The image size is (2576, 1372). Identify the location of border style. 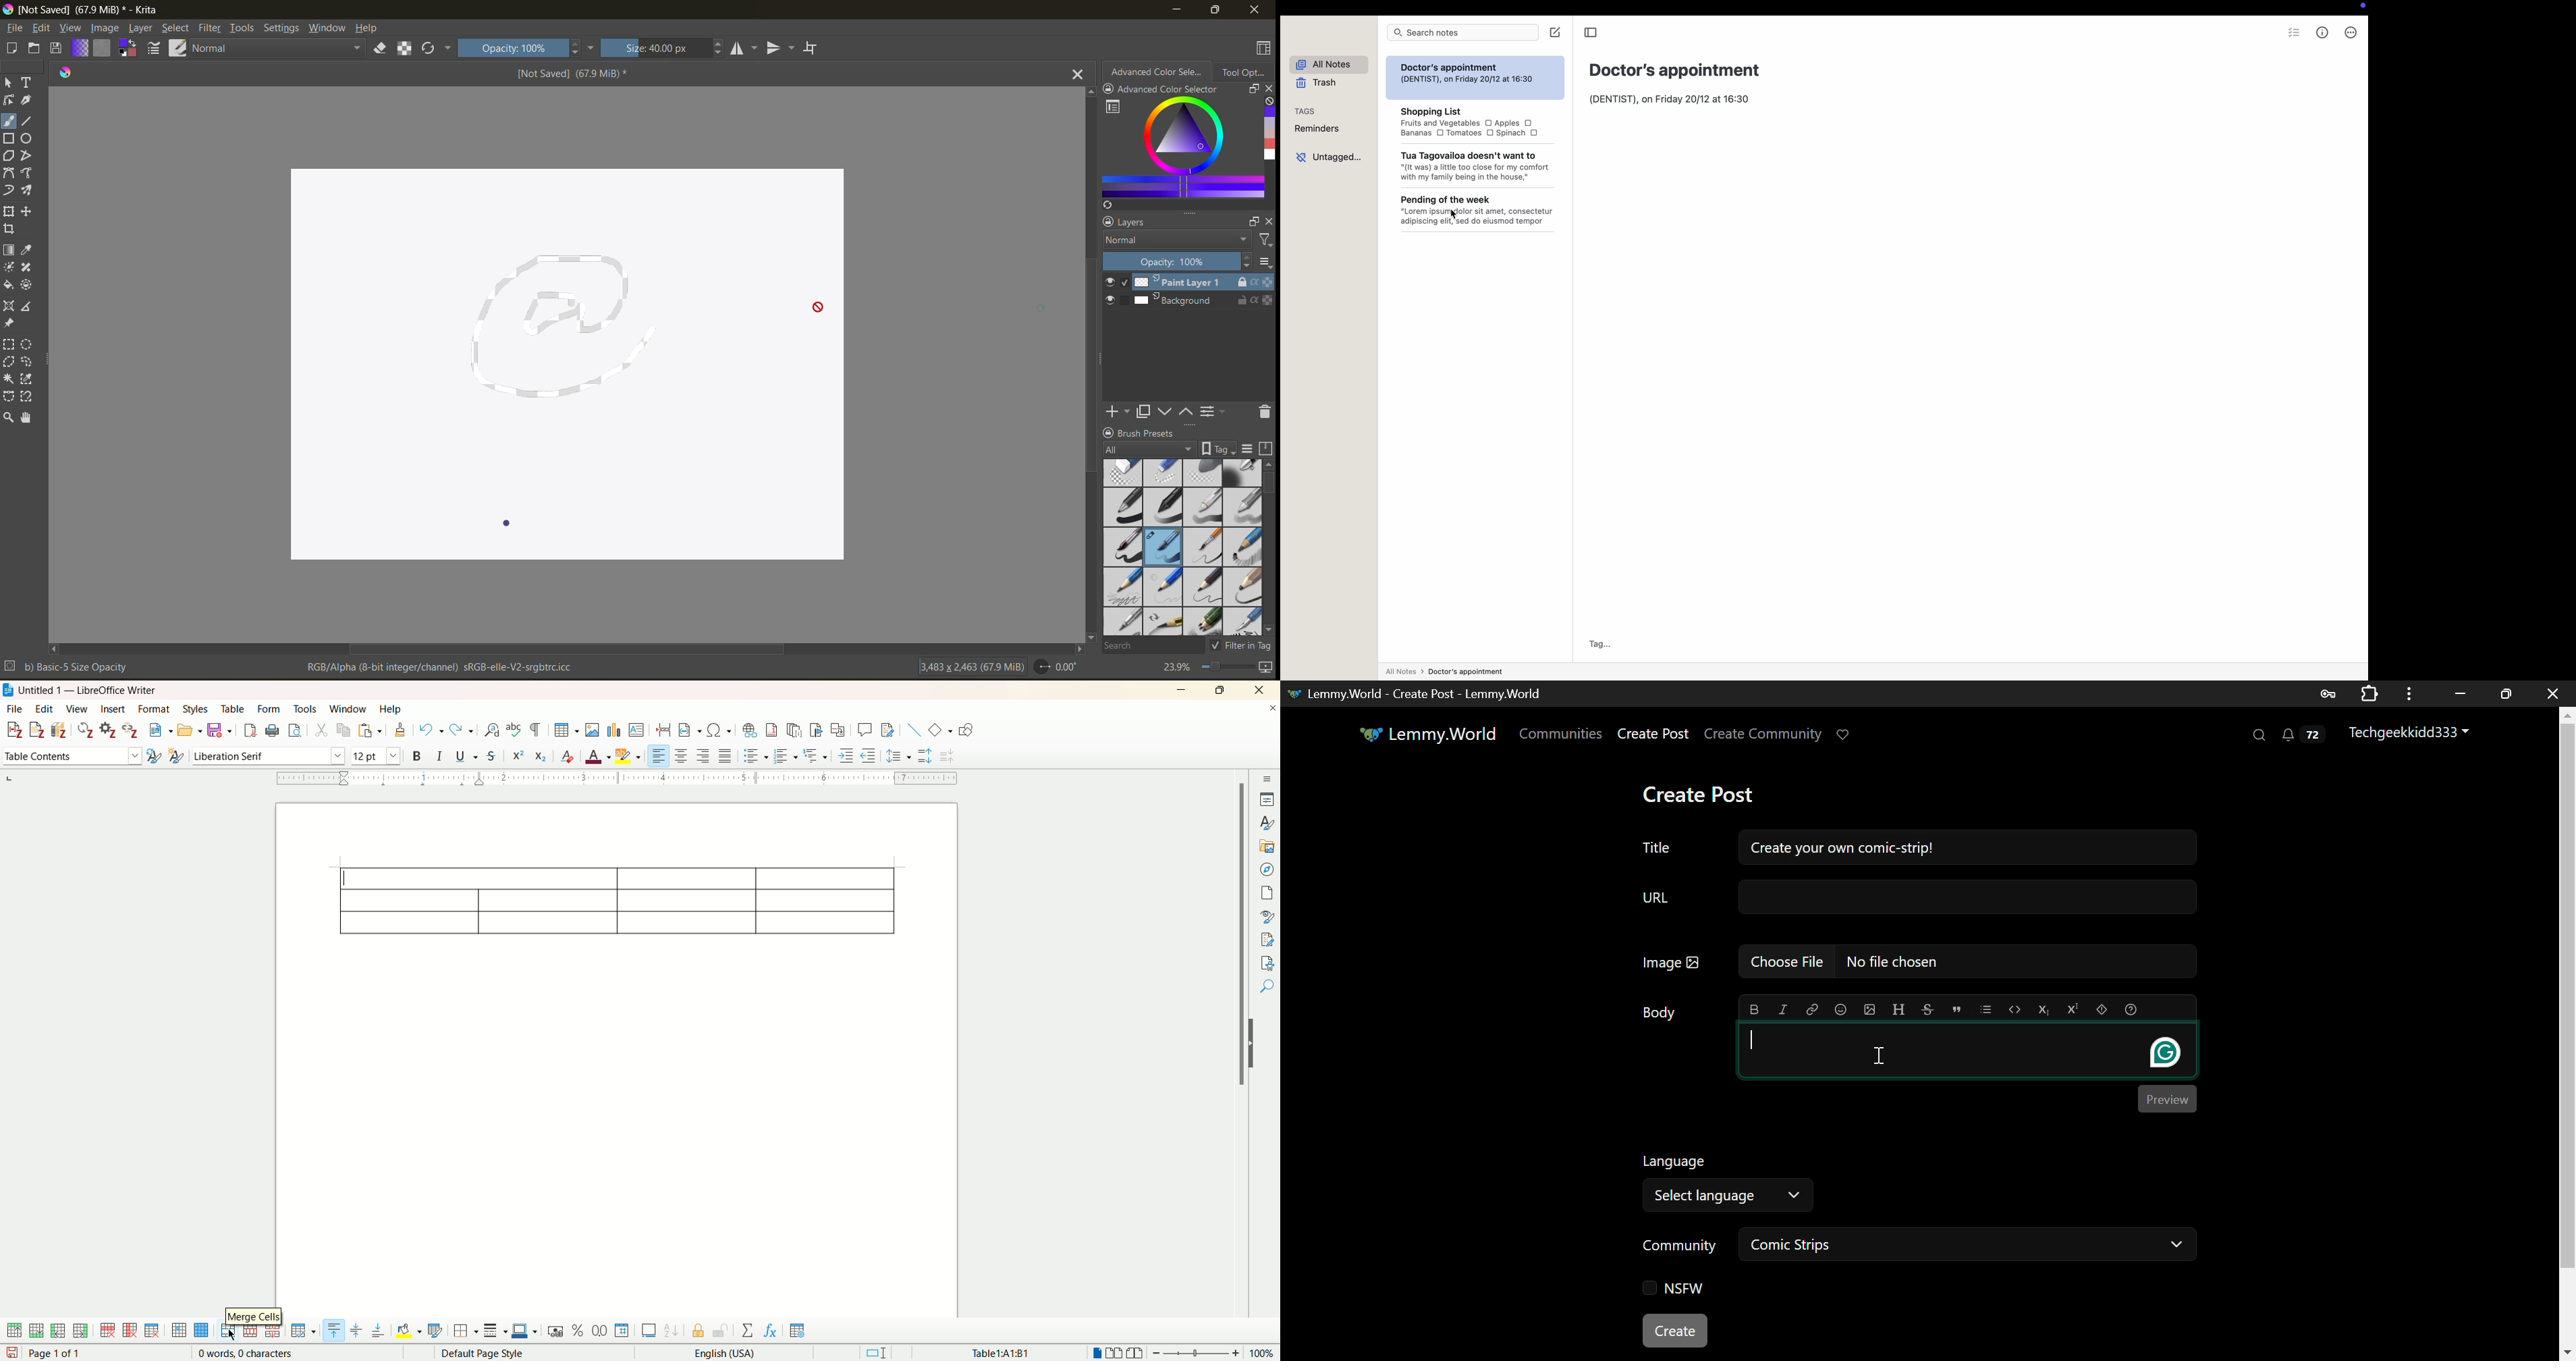
(498, 1332).